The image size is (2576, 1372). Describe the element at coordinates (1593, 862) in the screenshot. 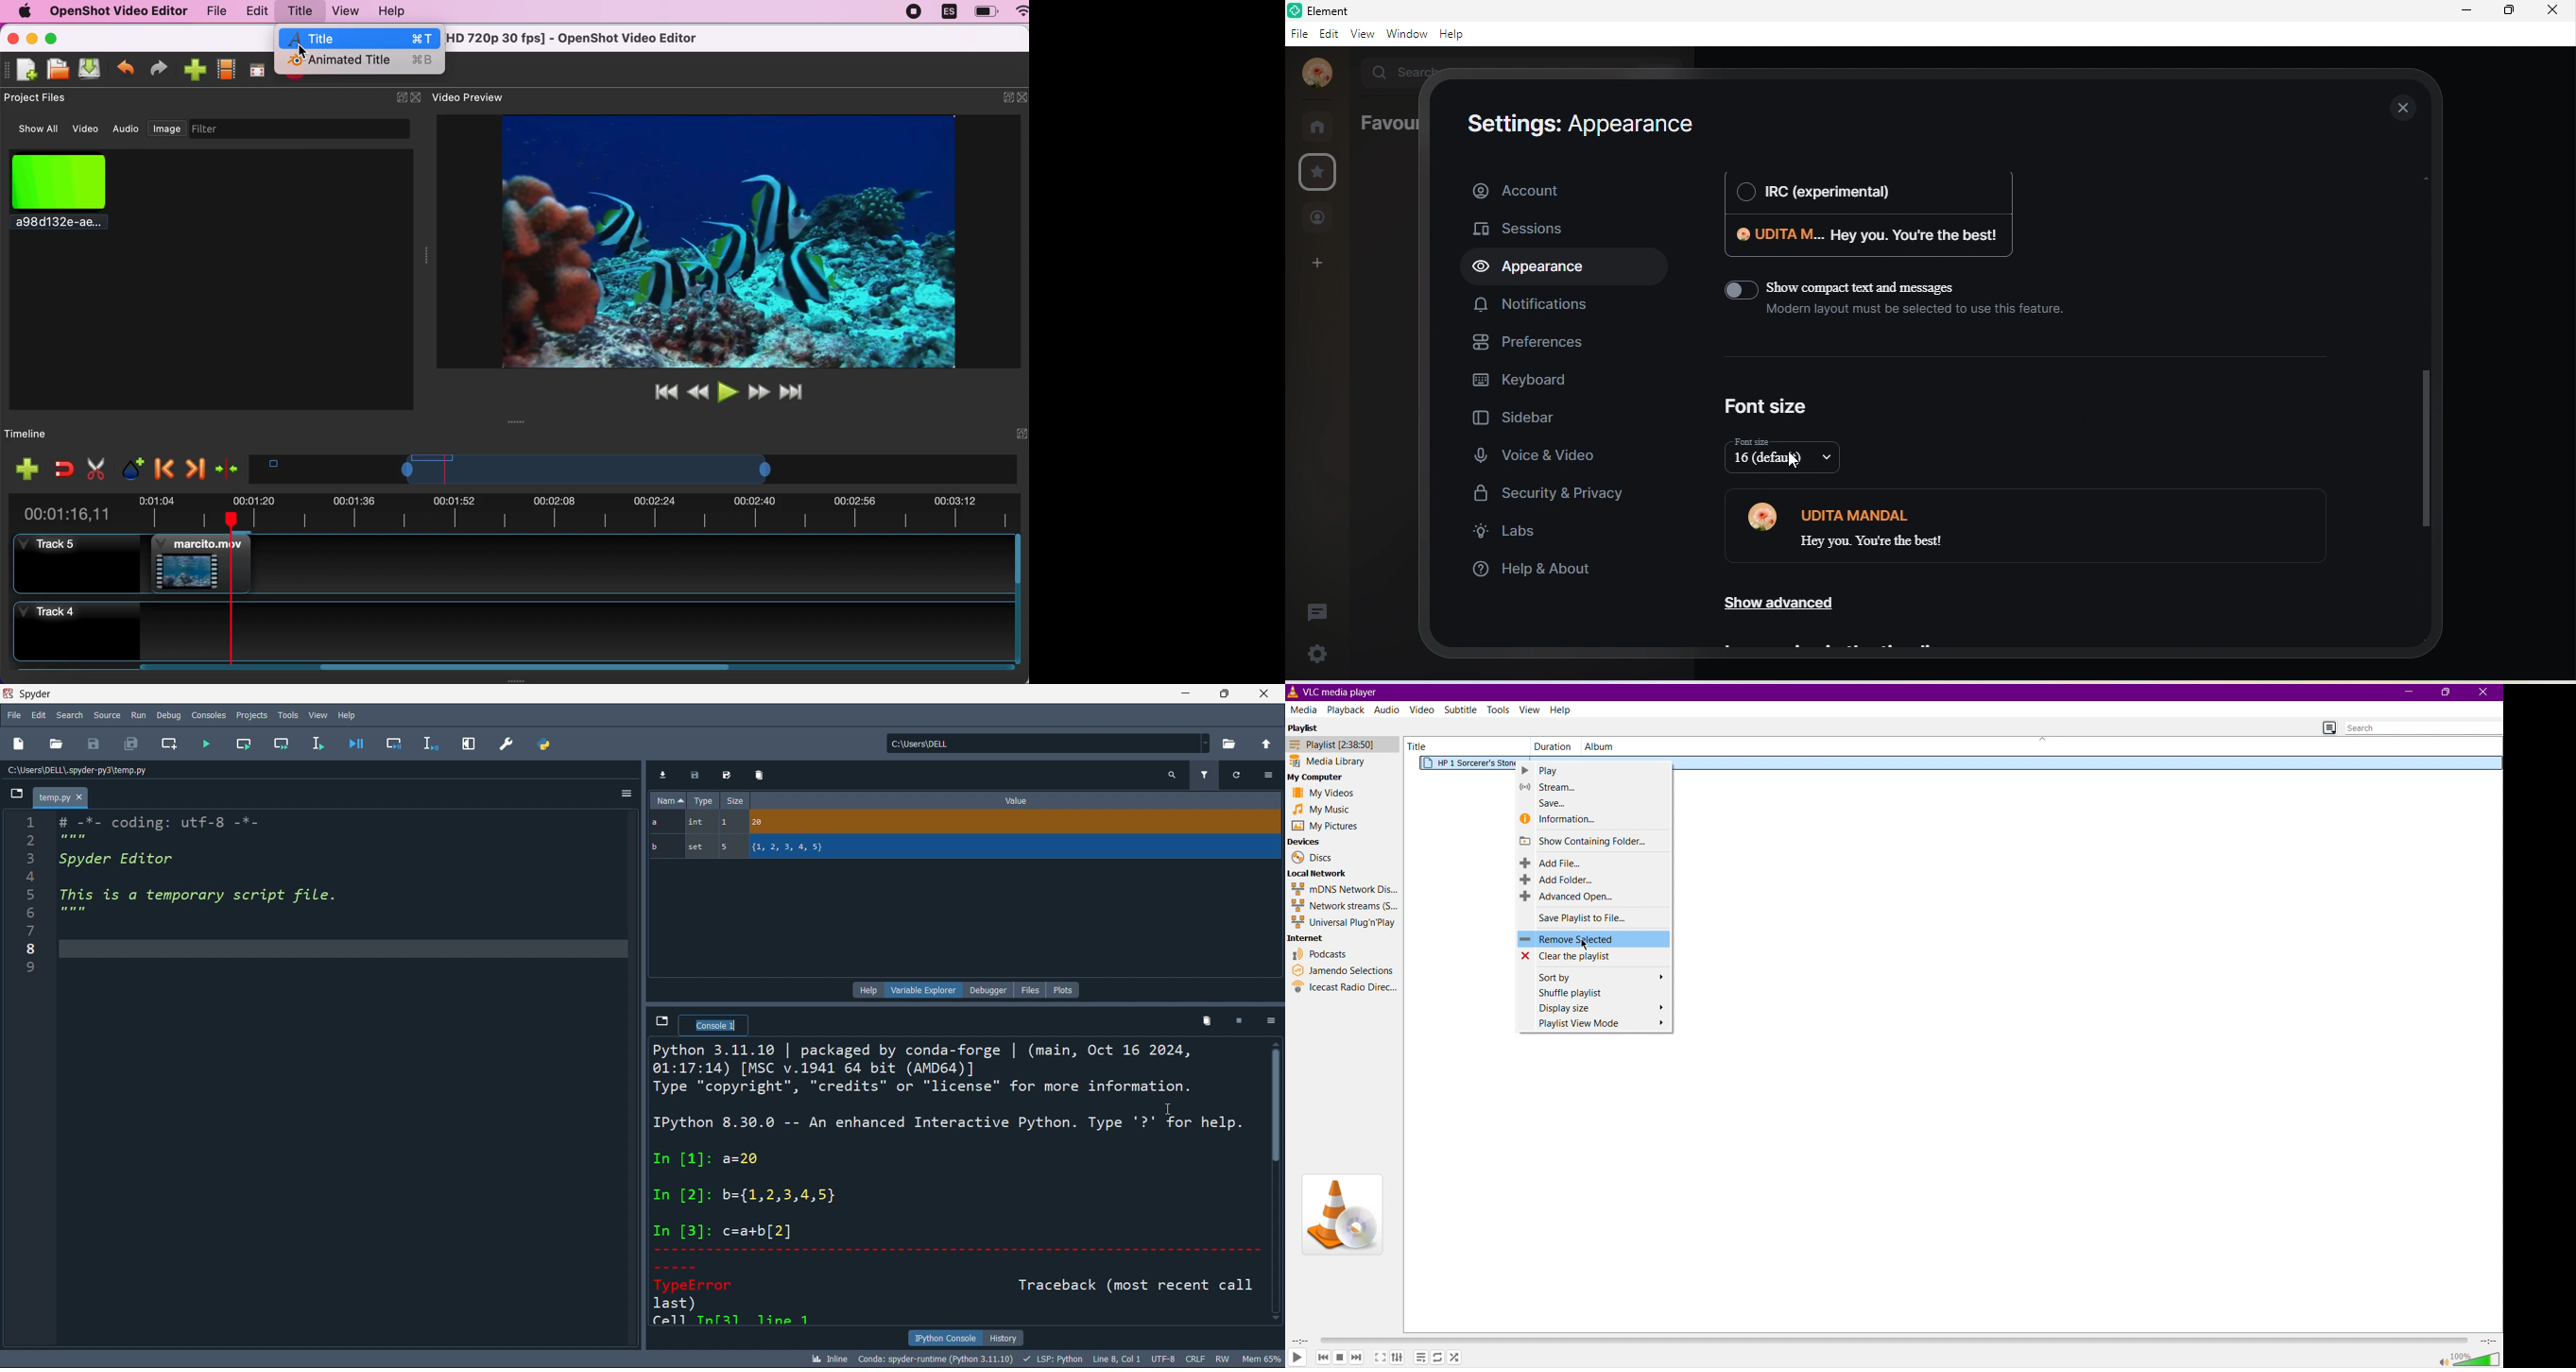

I see `AddFile...` at that location.